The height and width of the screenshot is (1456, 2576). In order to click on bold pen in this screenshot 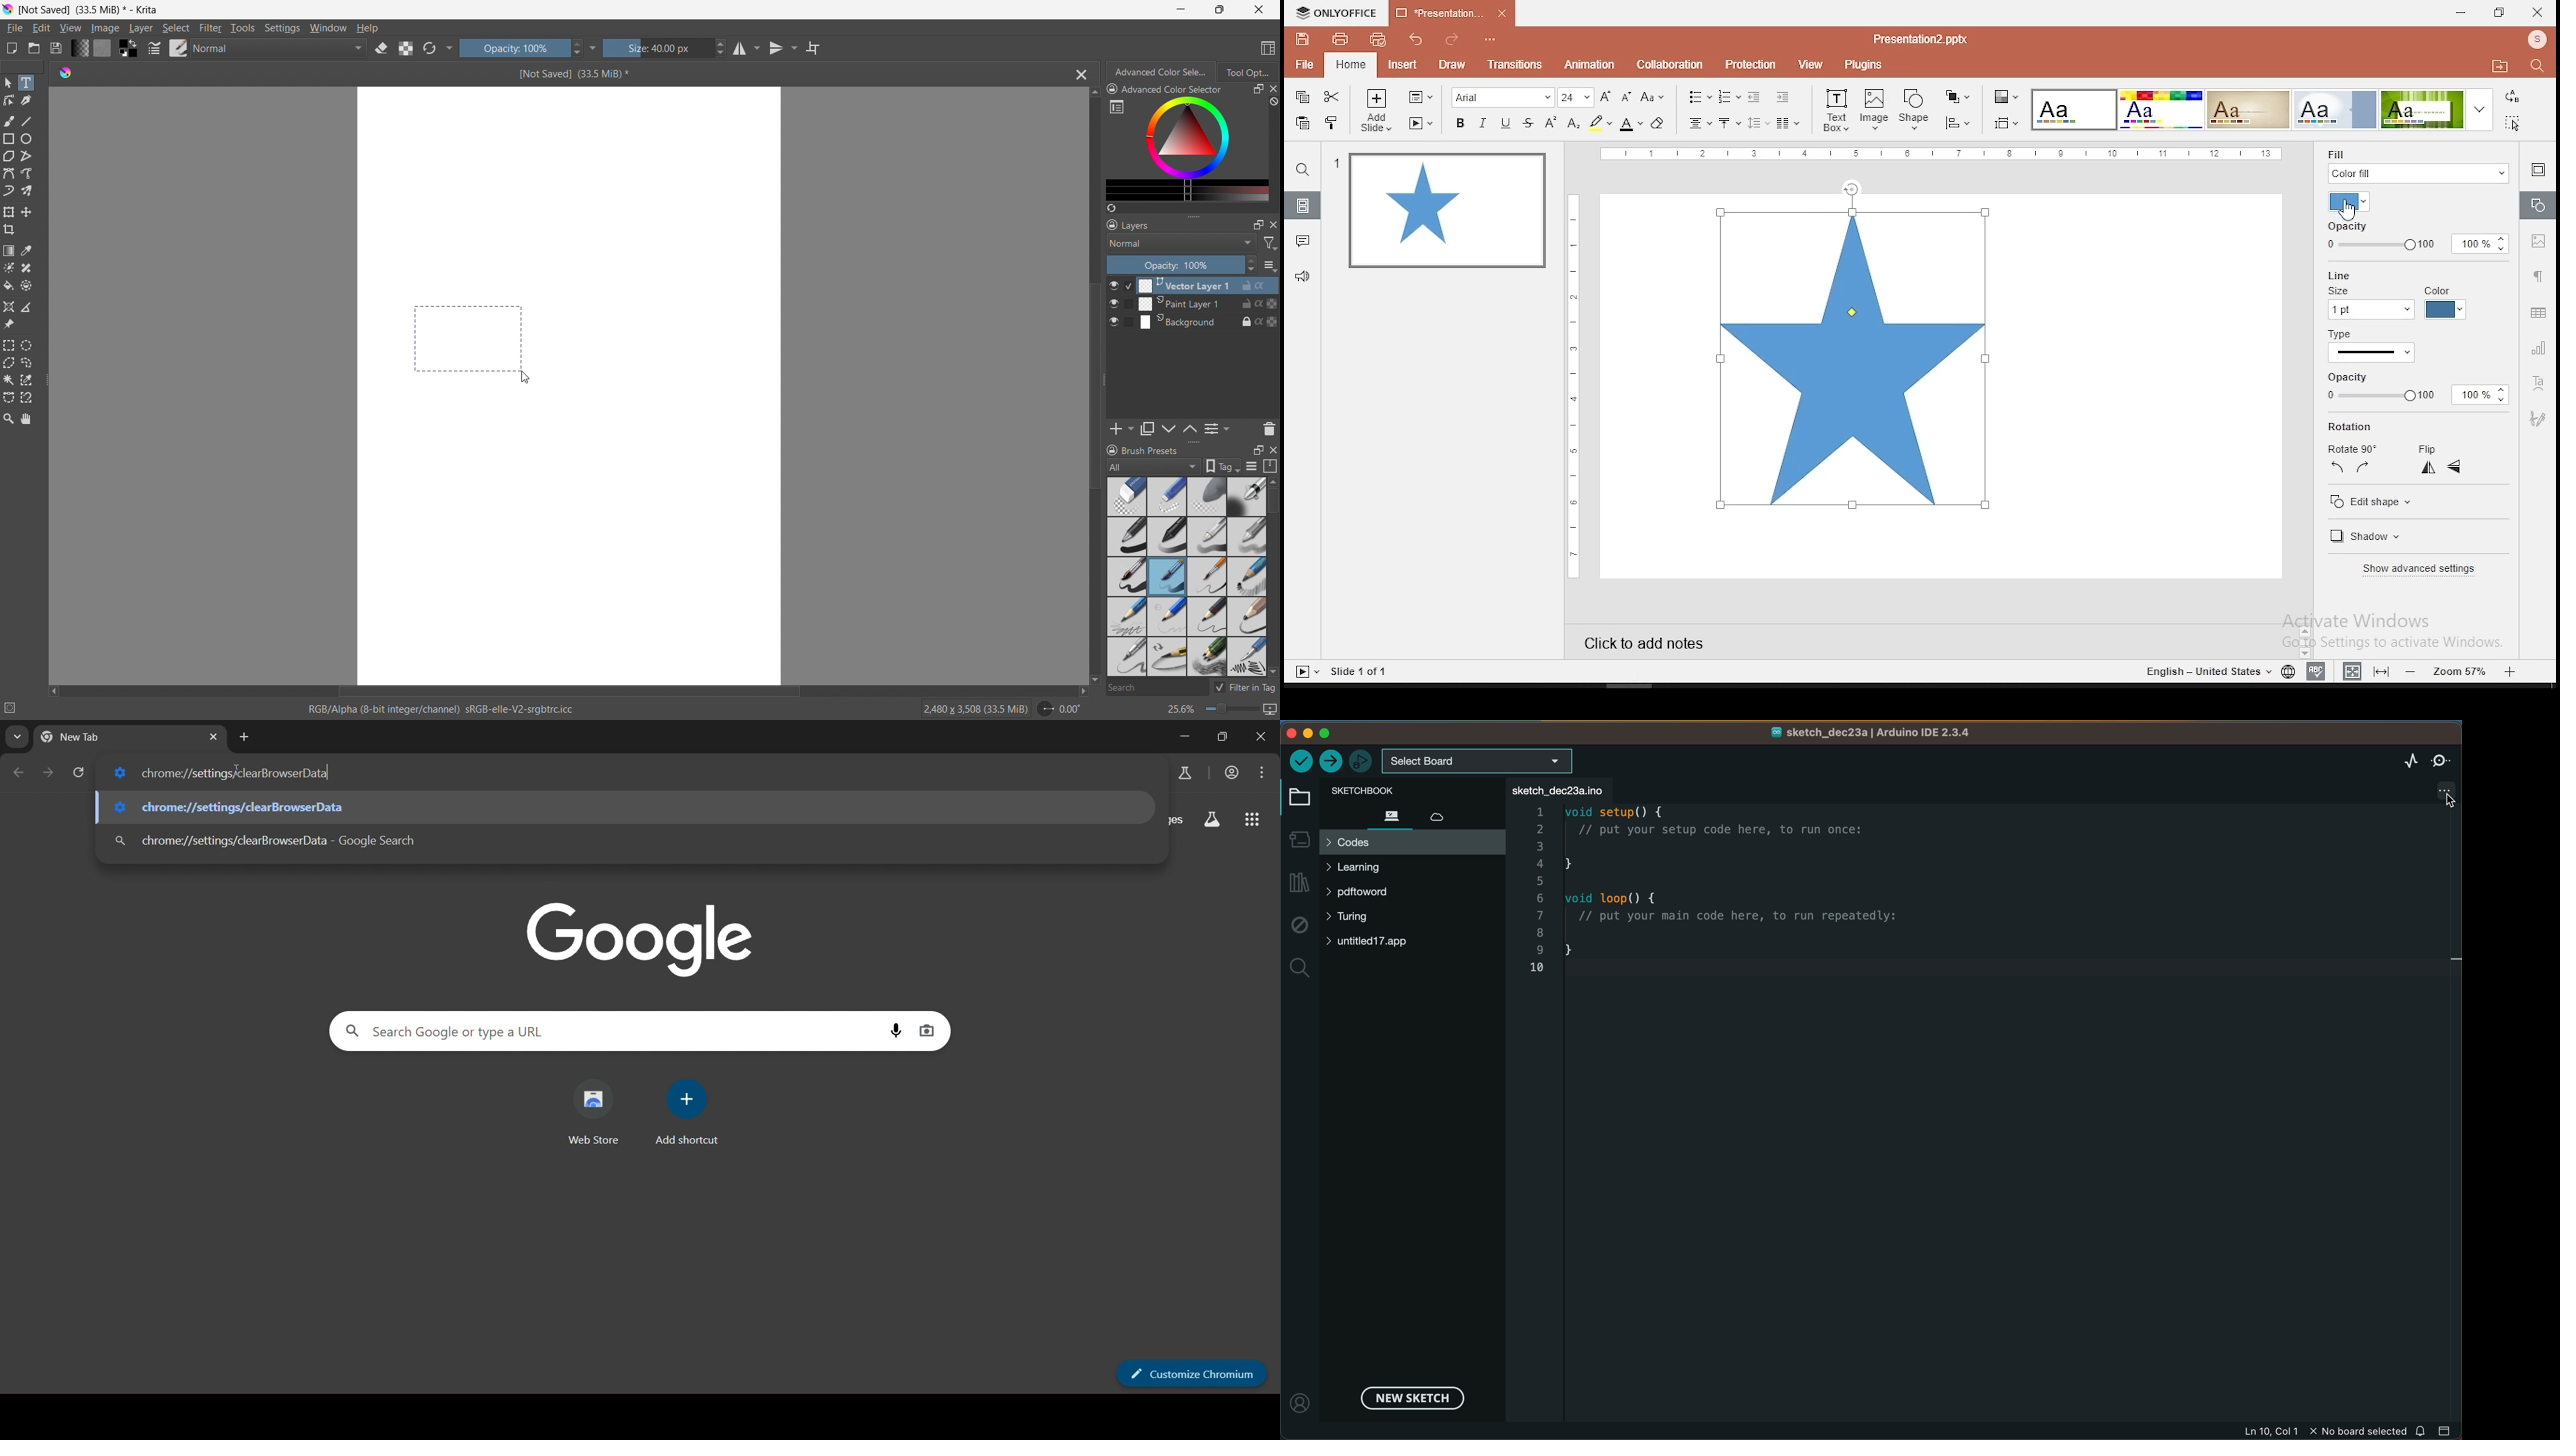, I will do `click(1126, 537)`.